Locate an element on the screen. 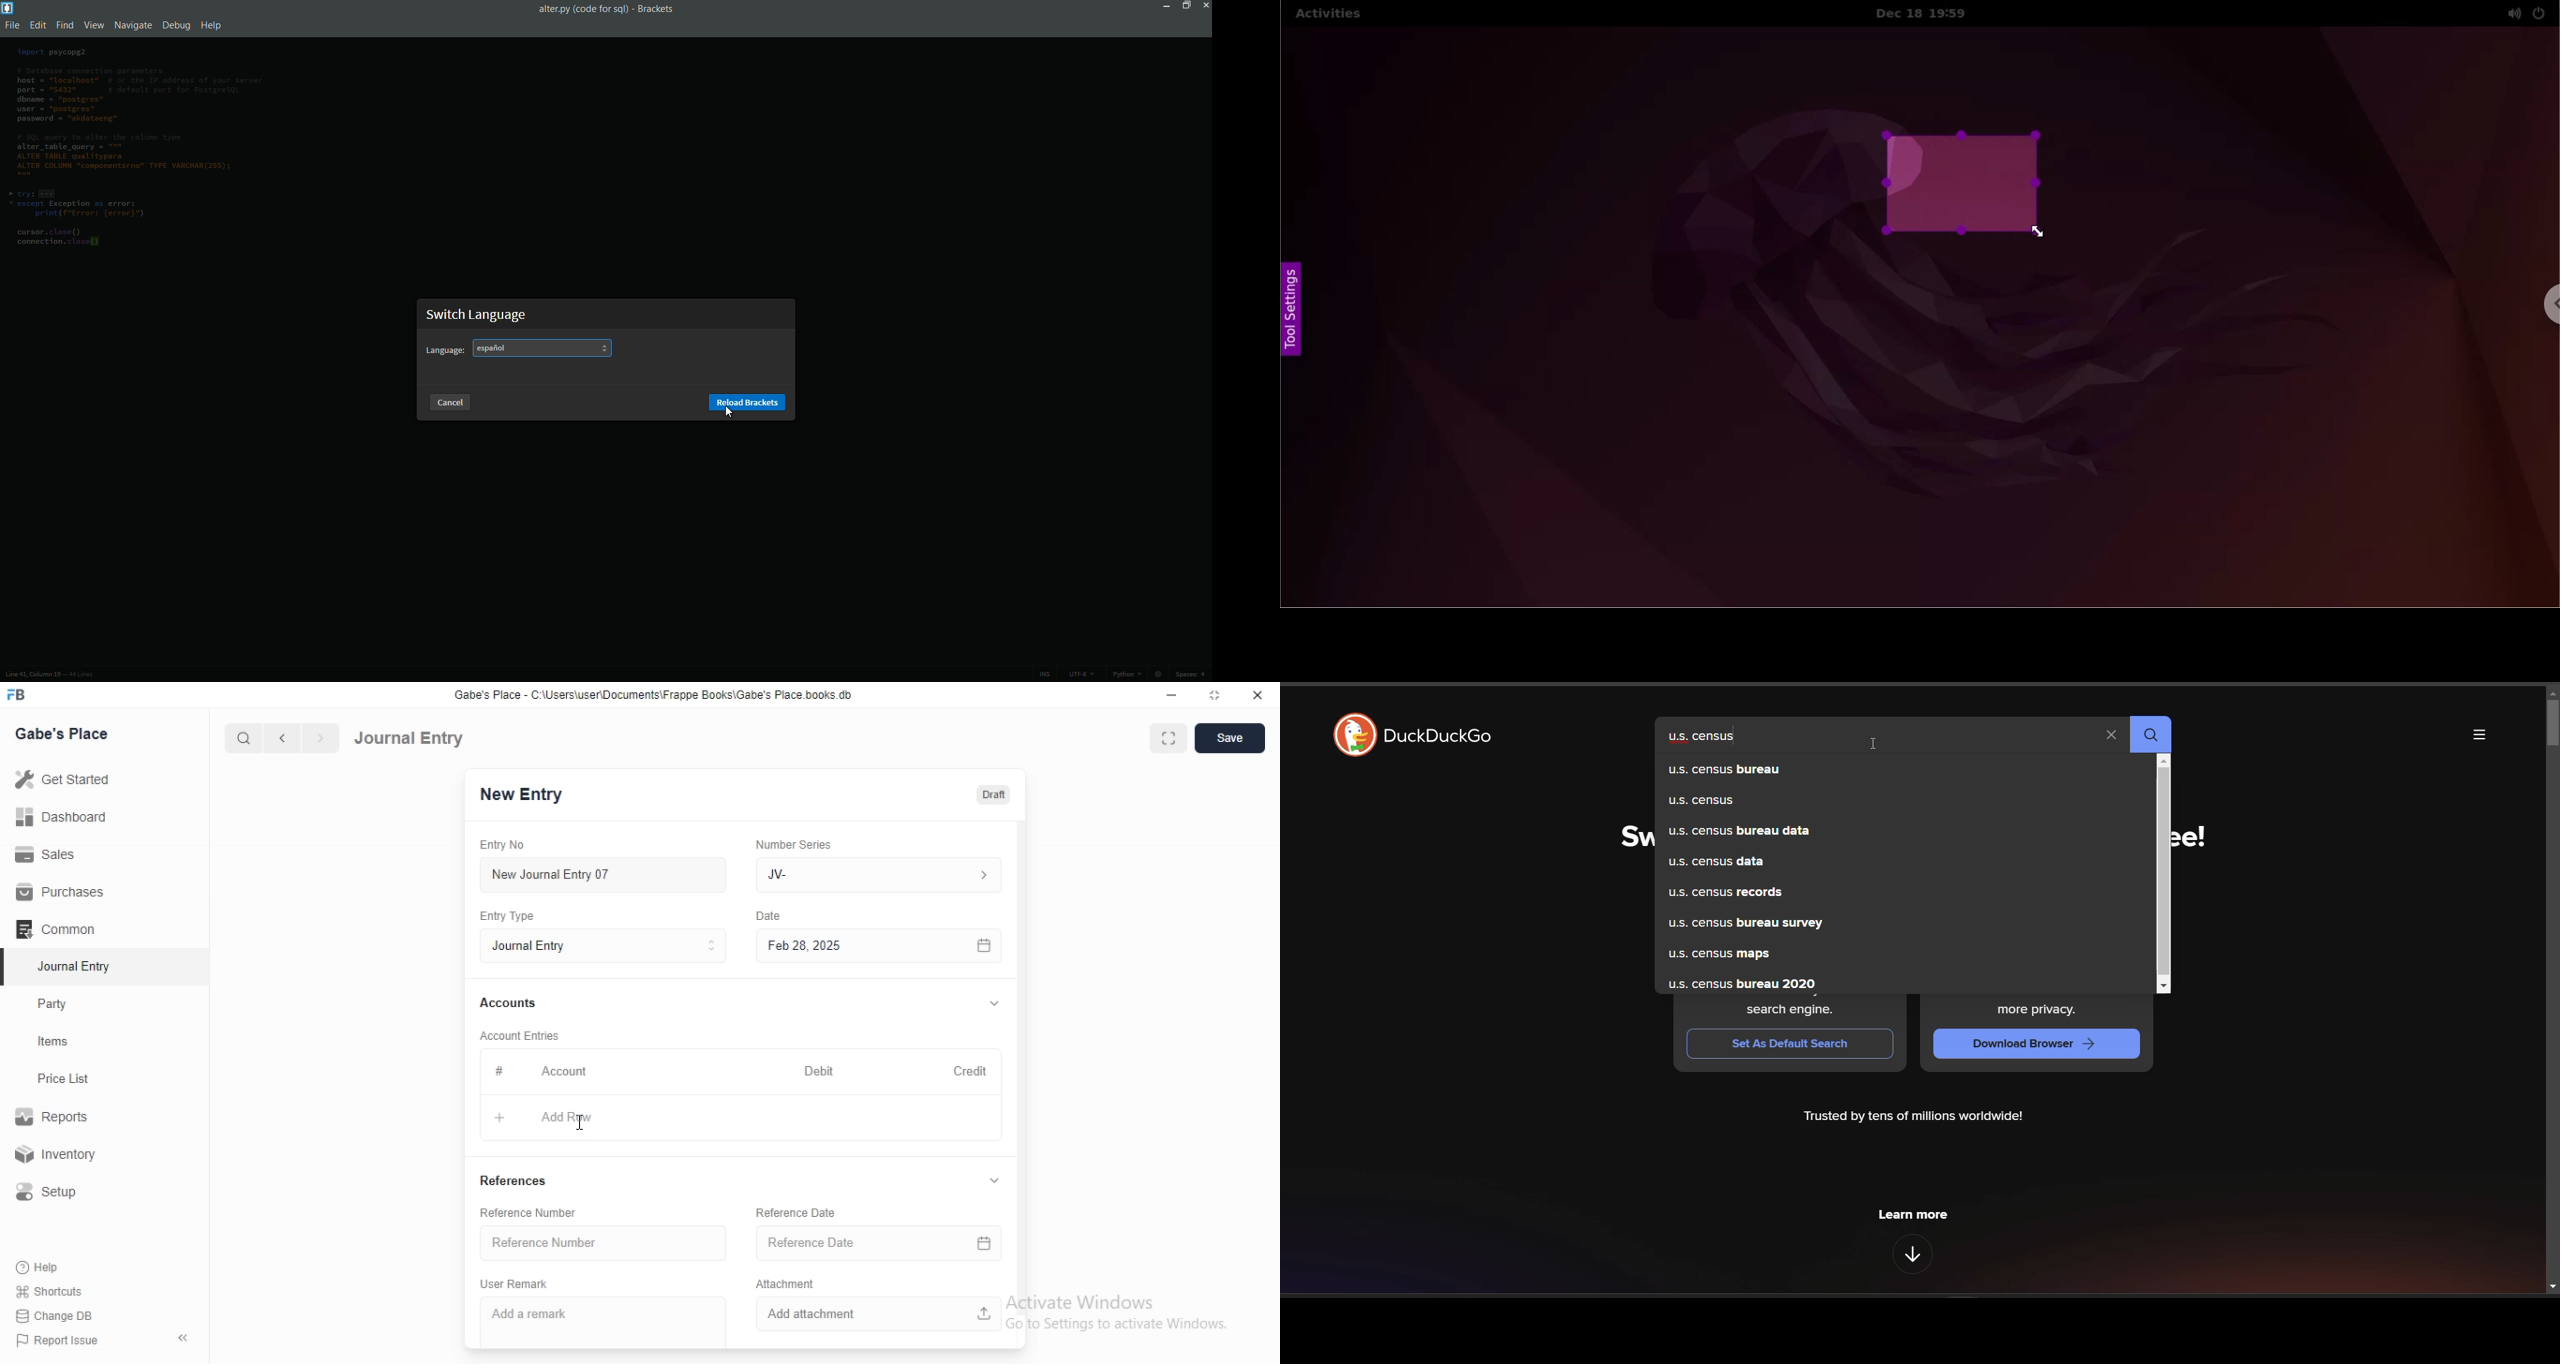 This screenshot has width=2576, height=1372. tems is located at coordinates (61, 1042).